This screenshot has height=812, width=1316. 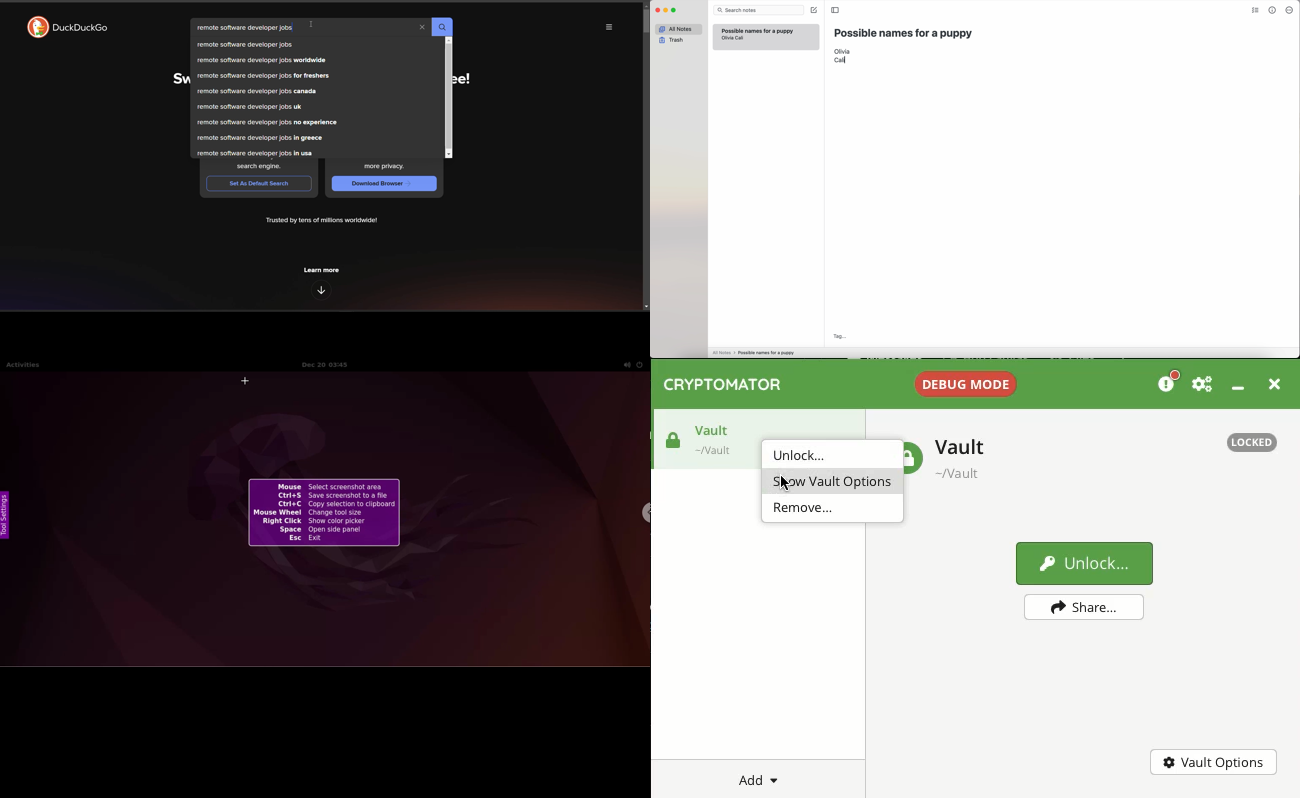 What do you see at coordinates (263, 61) in the screenshot?
I see `remote software developer jobs worldwide` at bounding box center [263, 61].